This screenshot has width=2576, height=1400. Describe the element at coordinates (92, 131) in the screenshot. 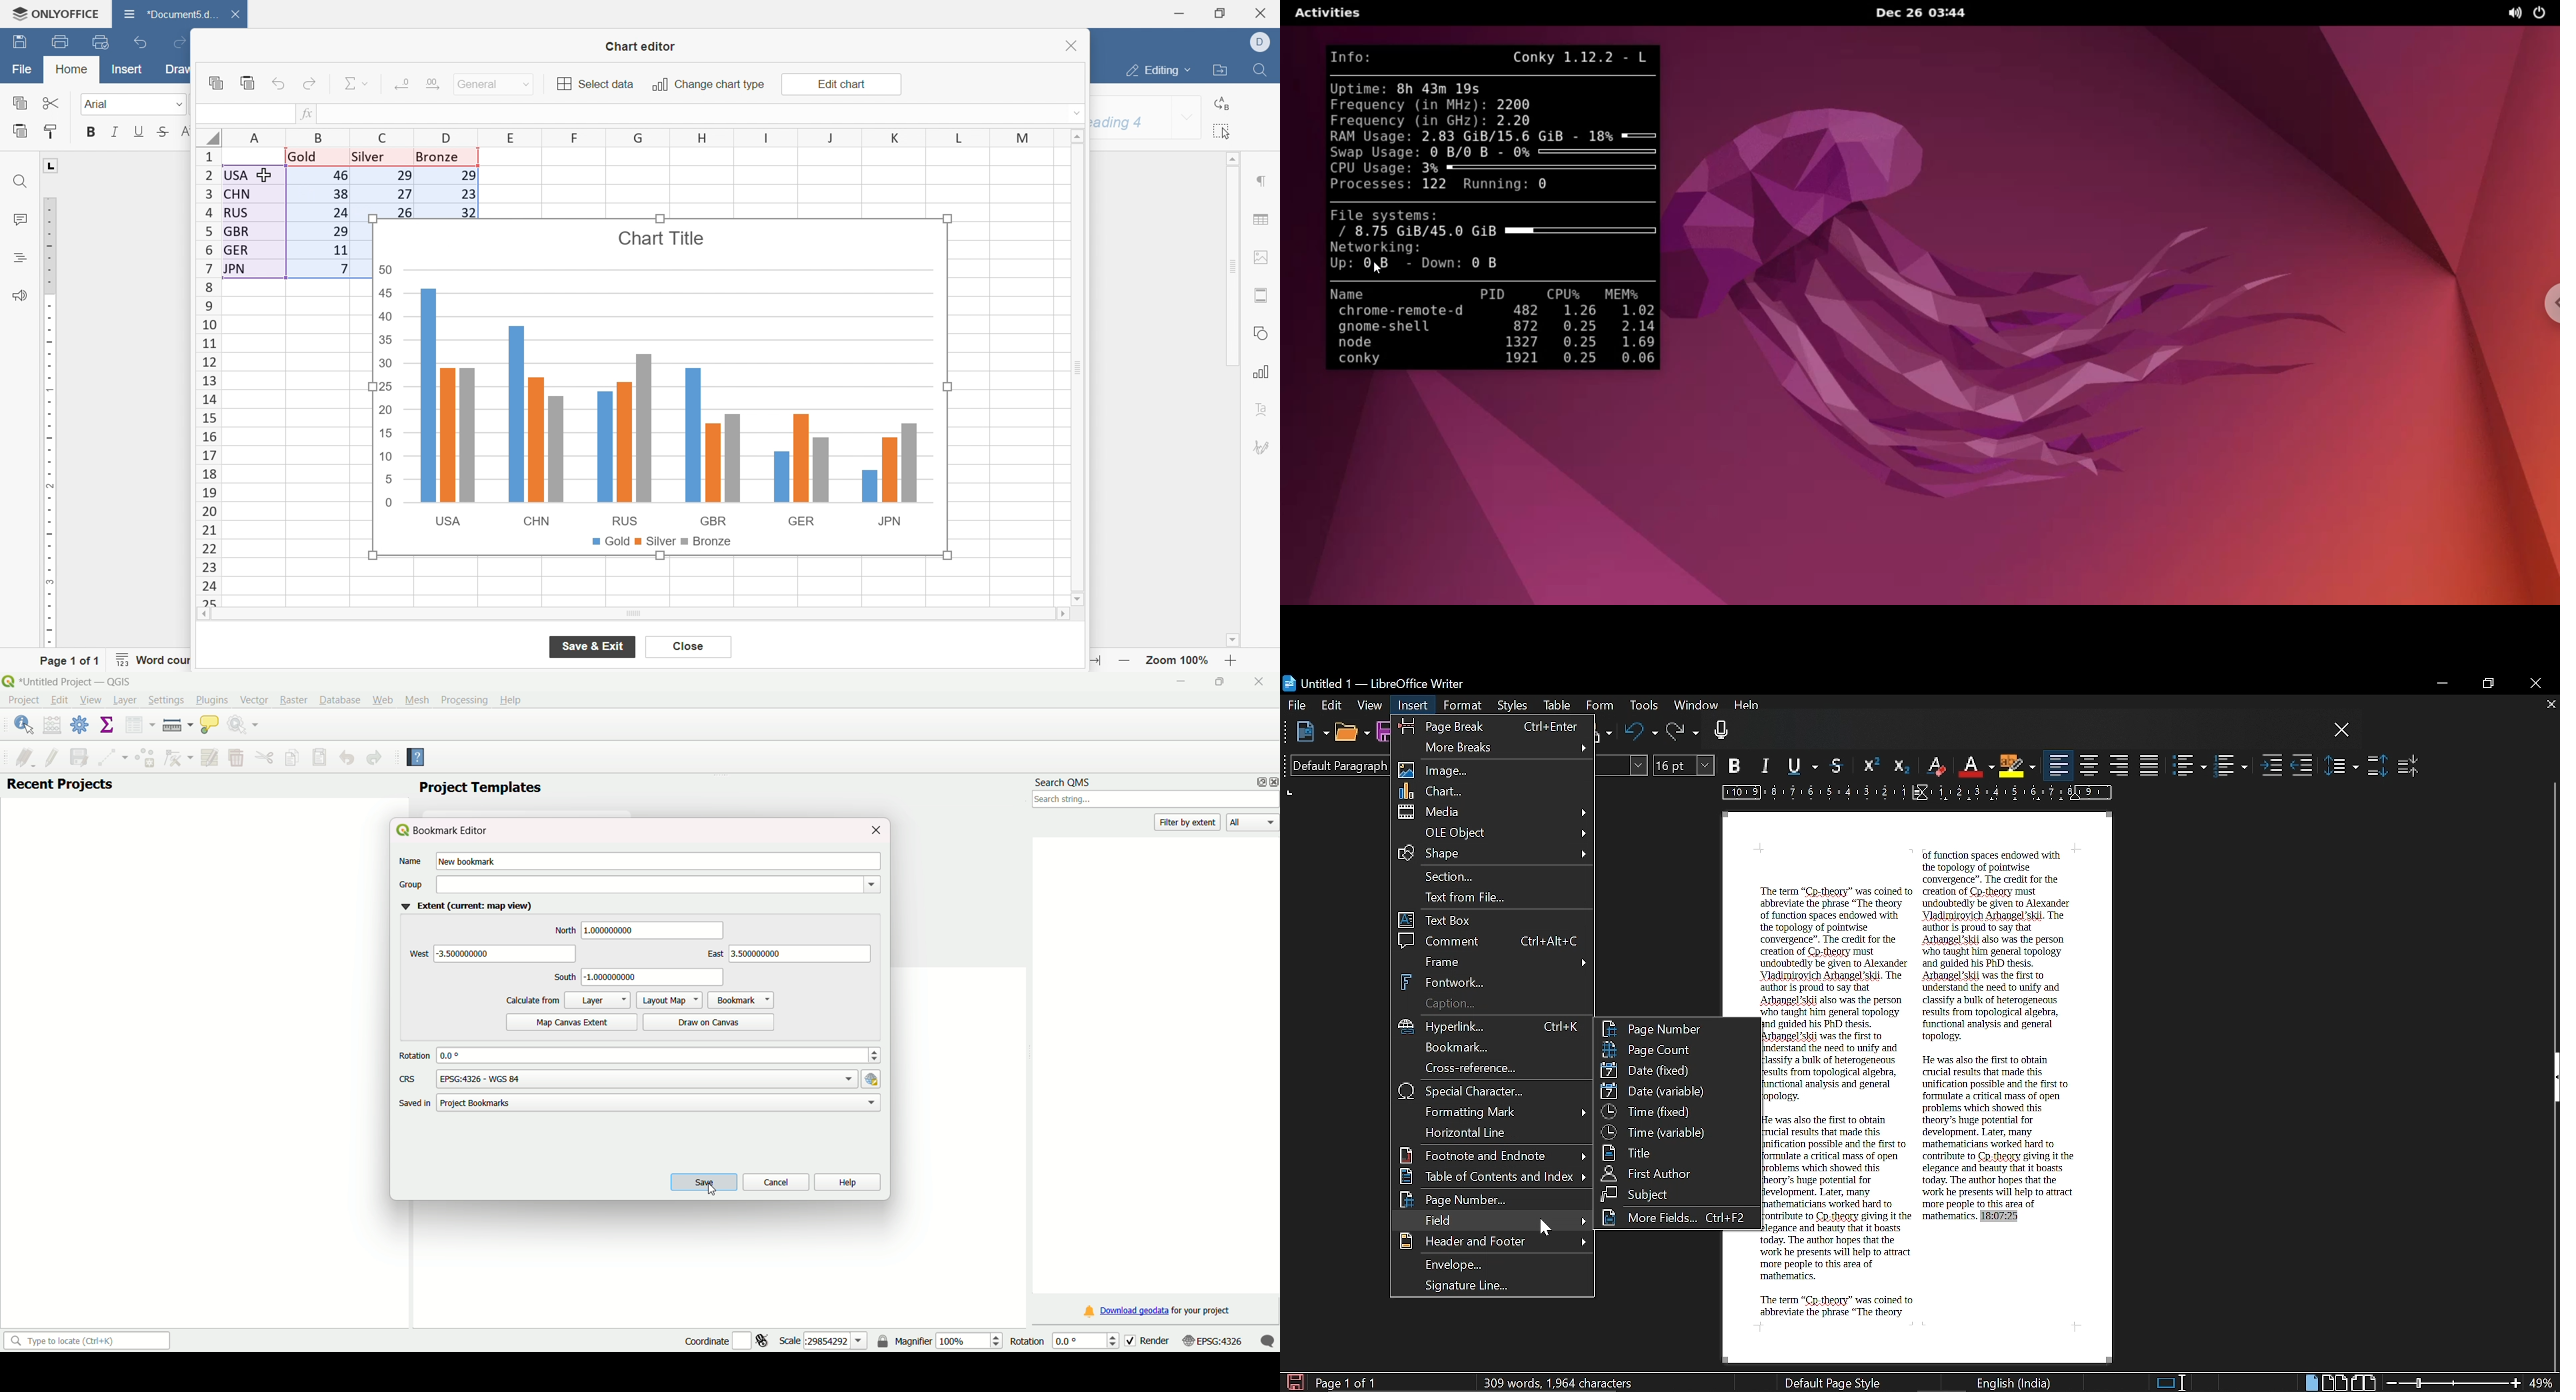

I see `bold` at that location.